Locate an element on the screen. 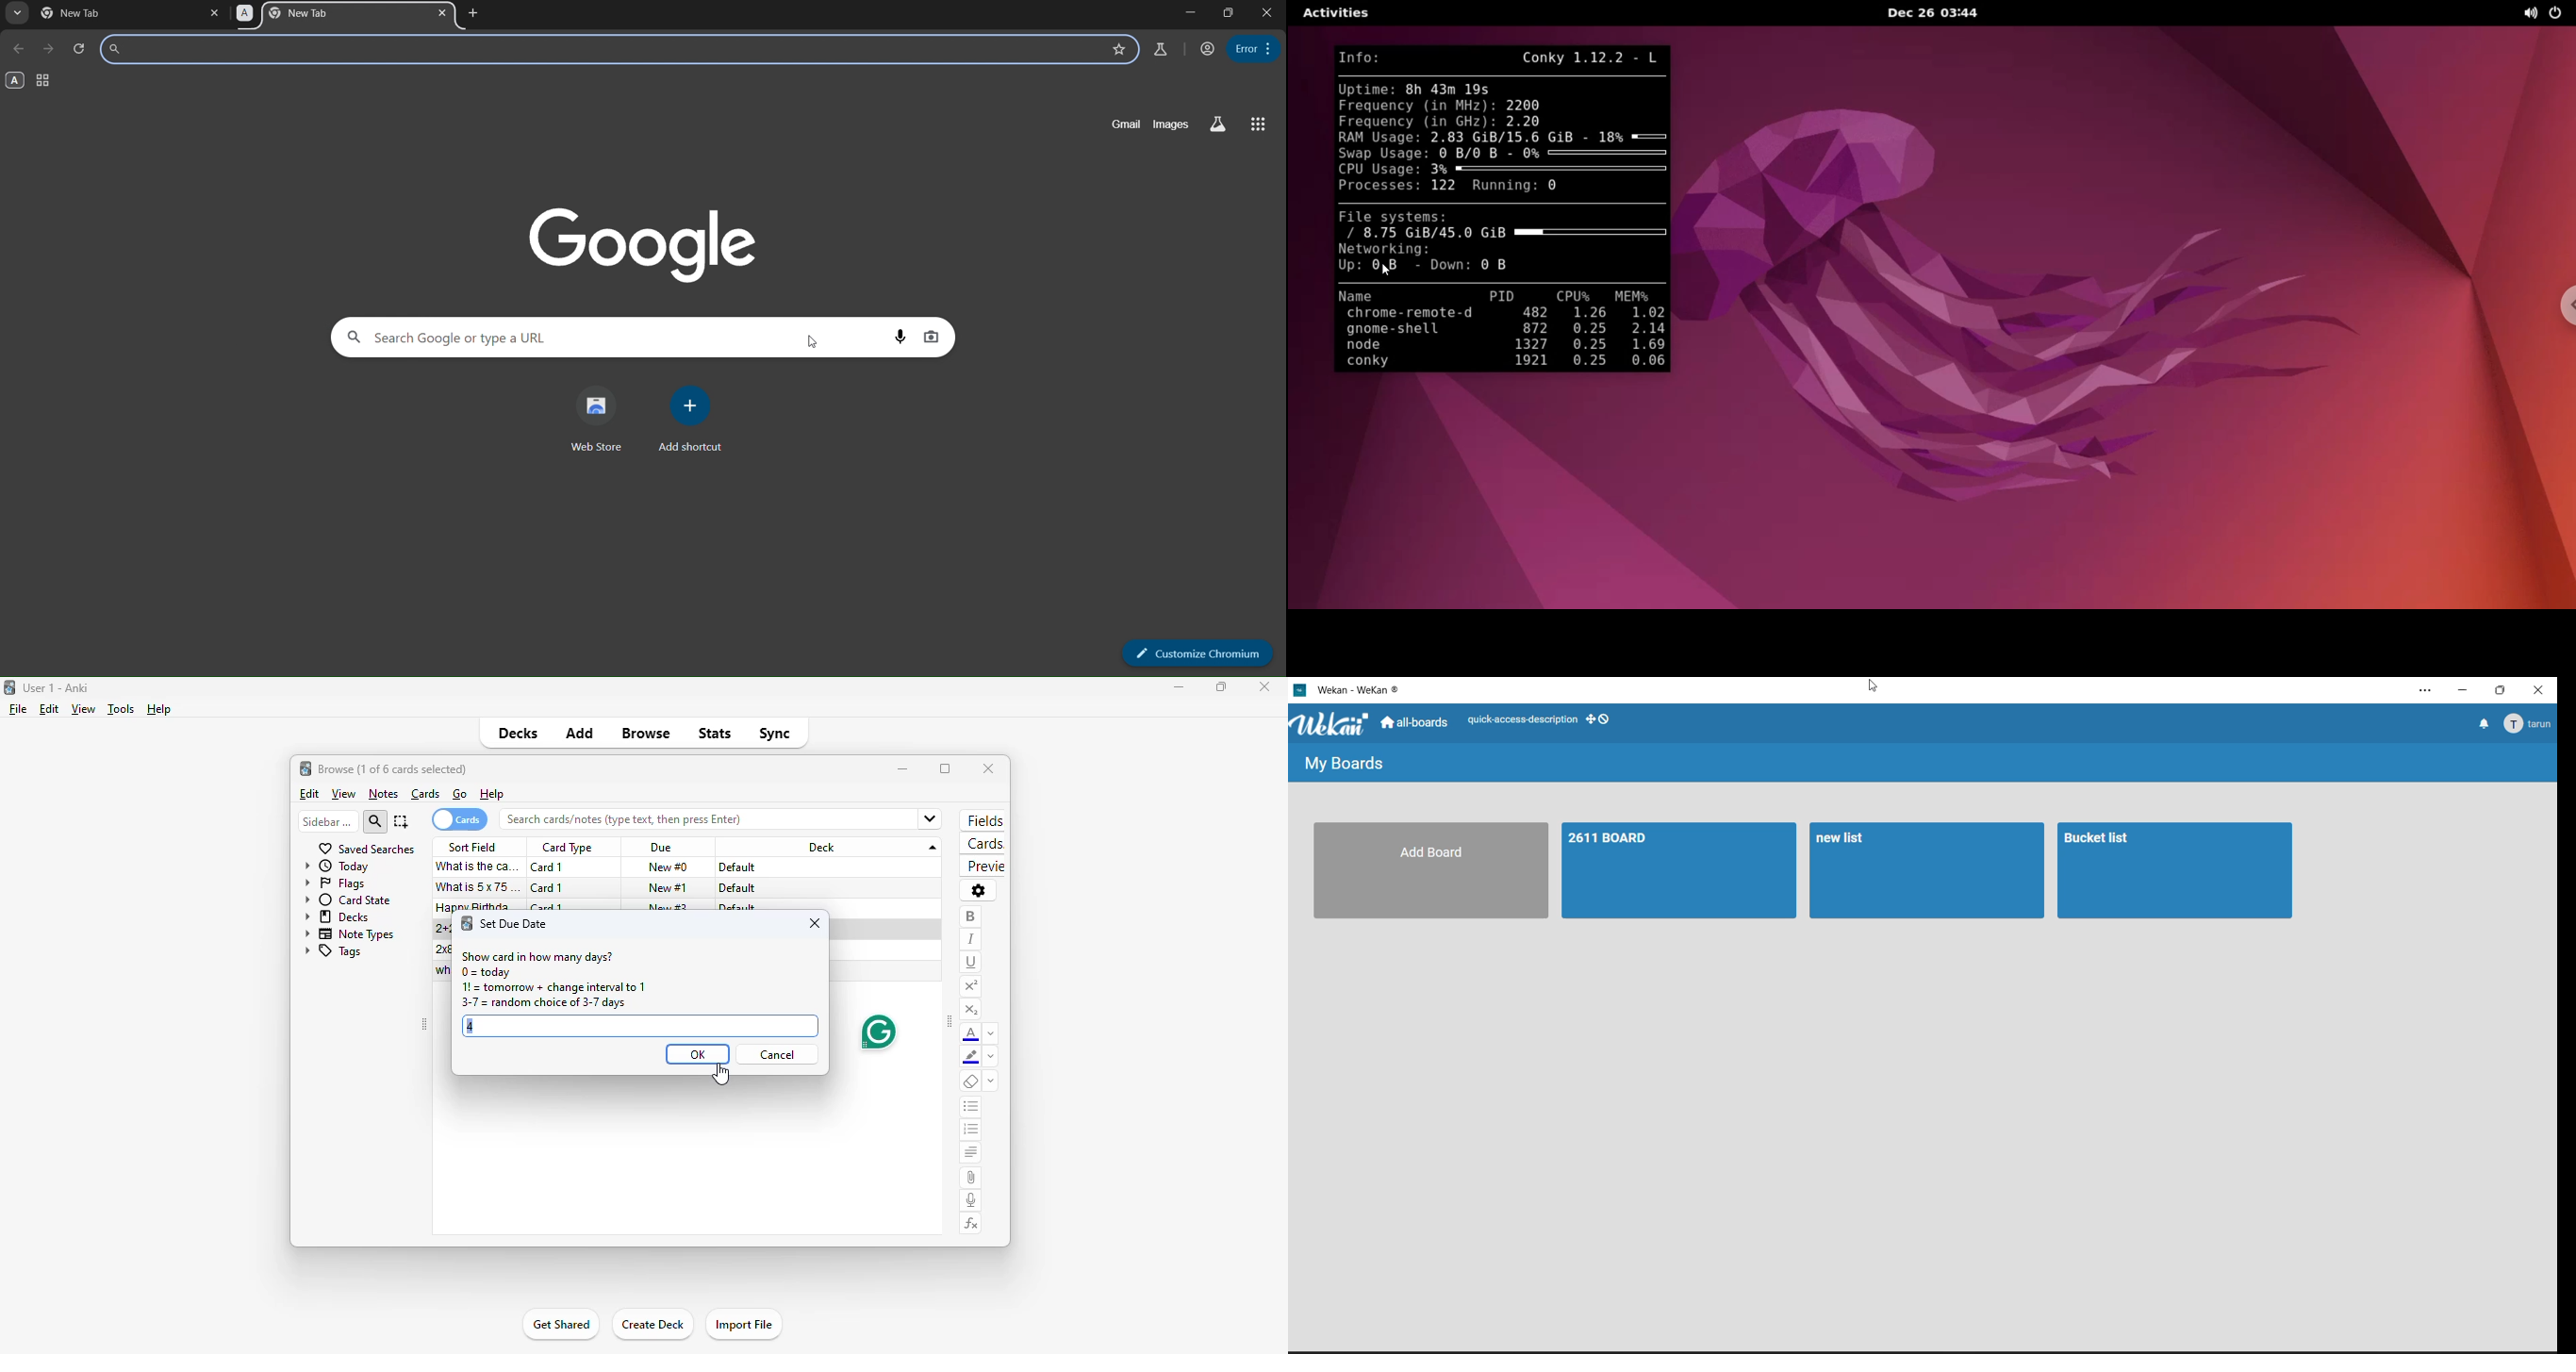  select is located at coordinates (402, 821).